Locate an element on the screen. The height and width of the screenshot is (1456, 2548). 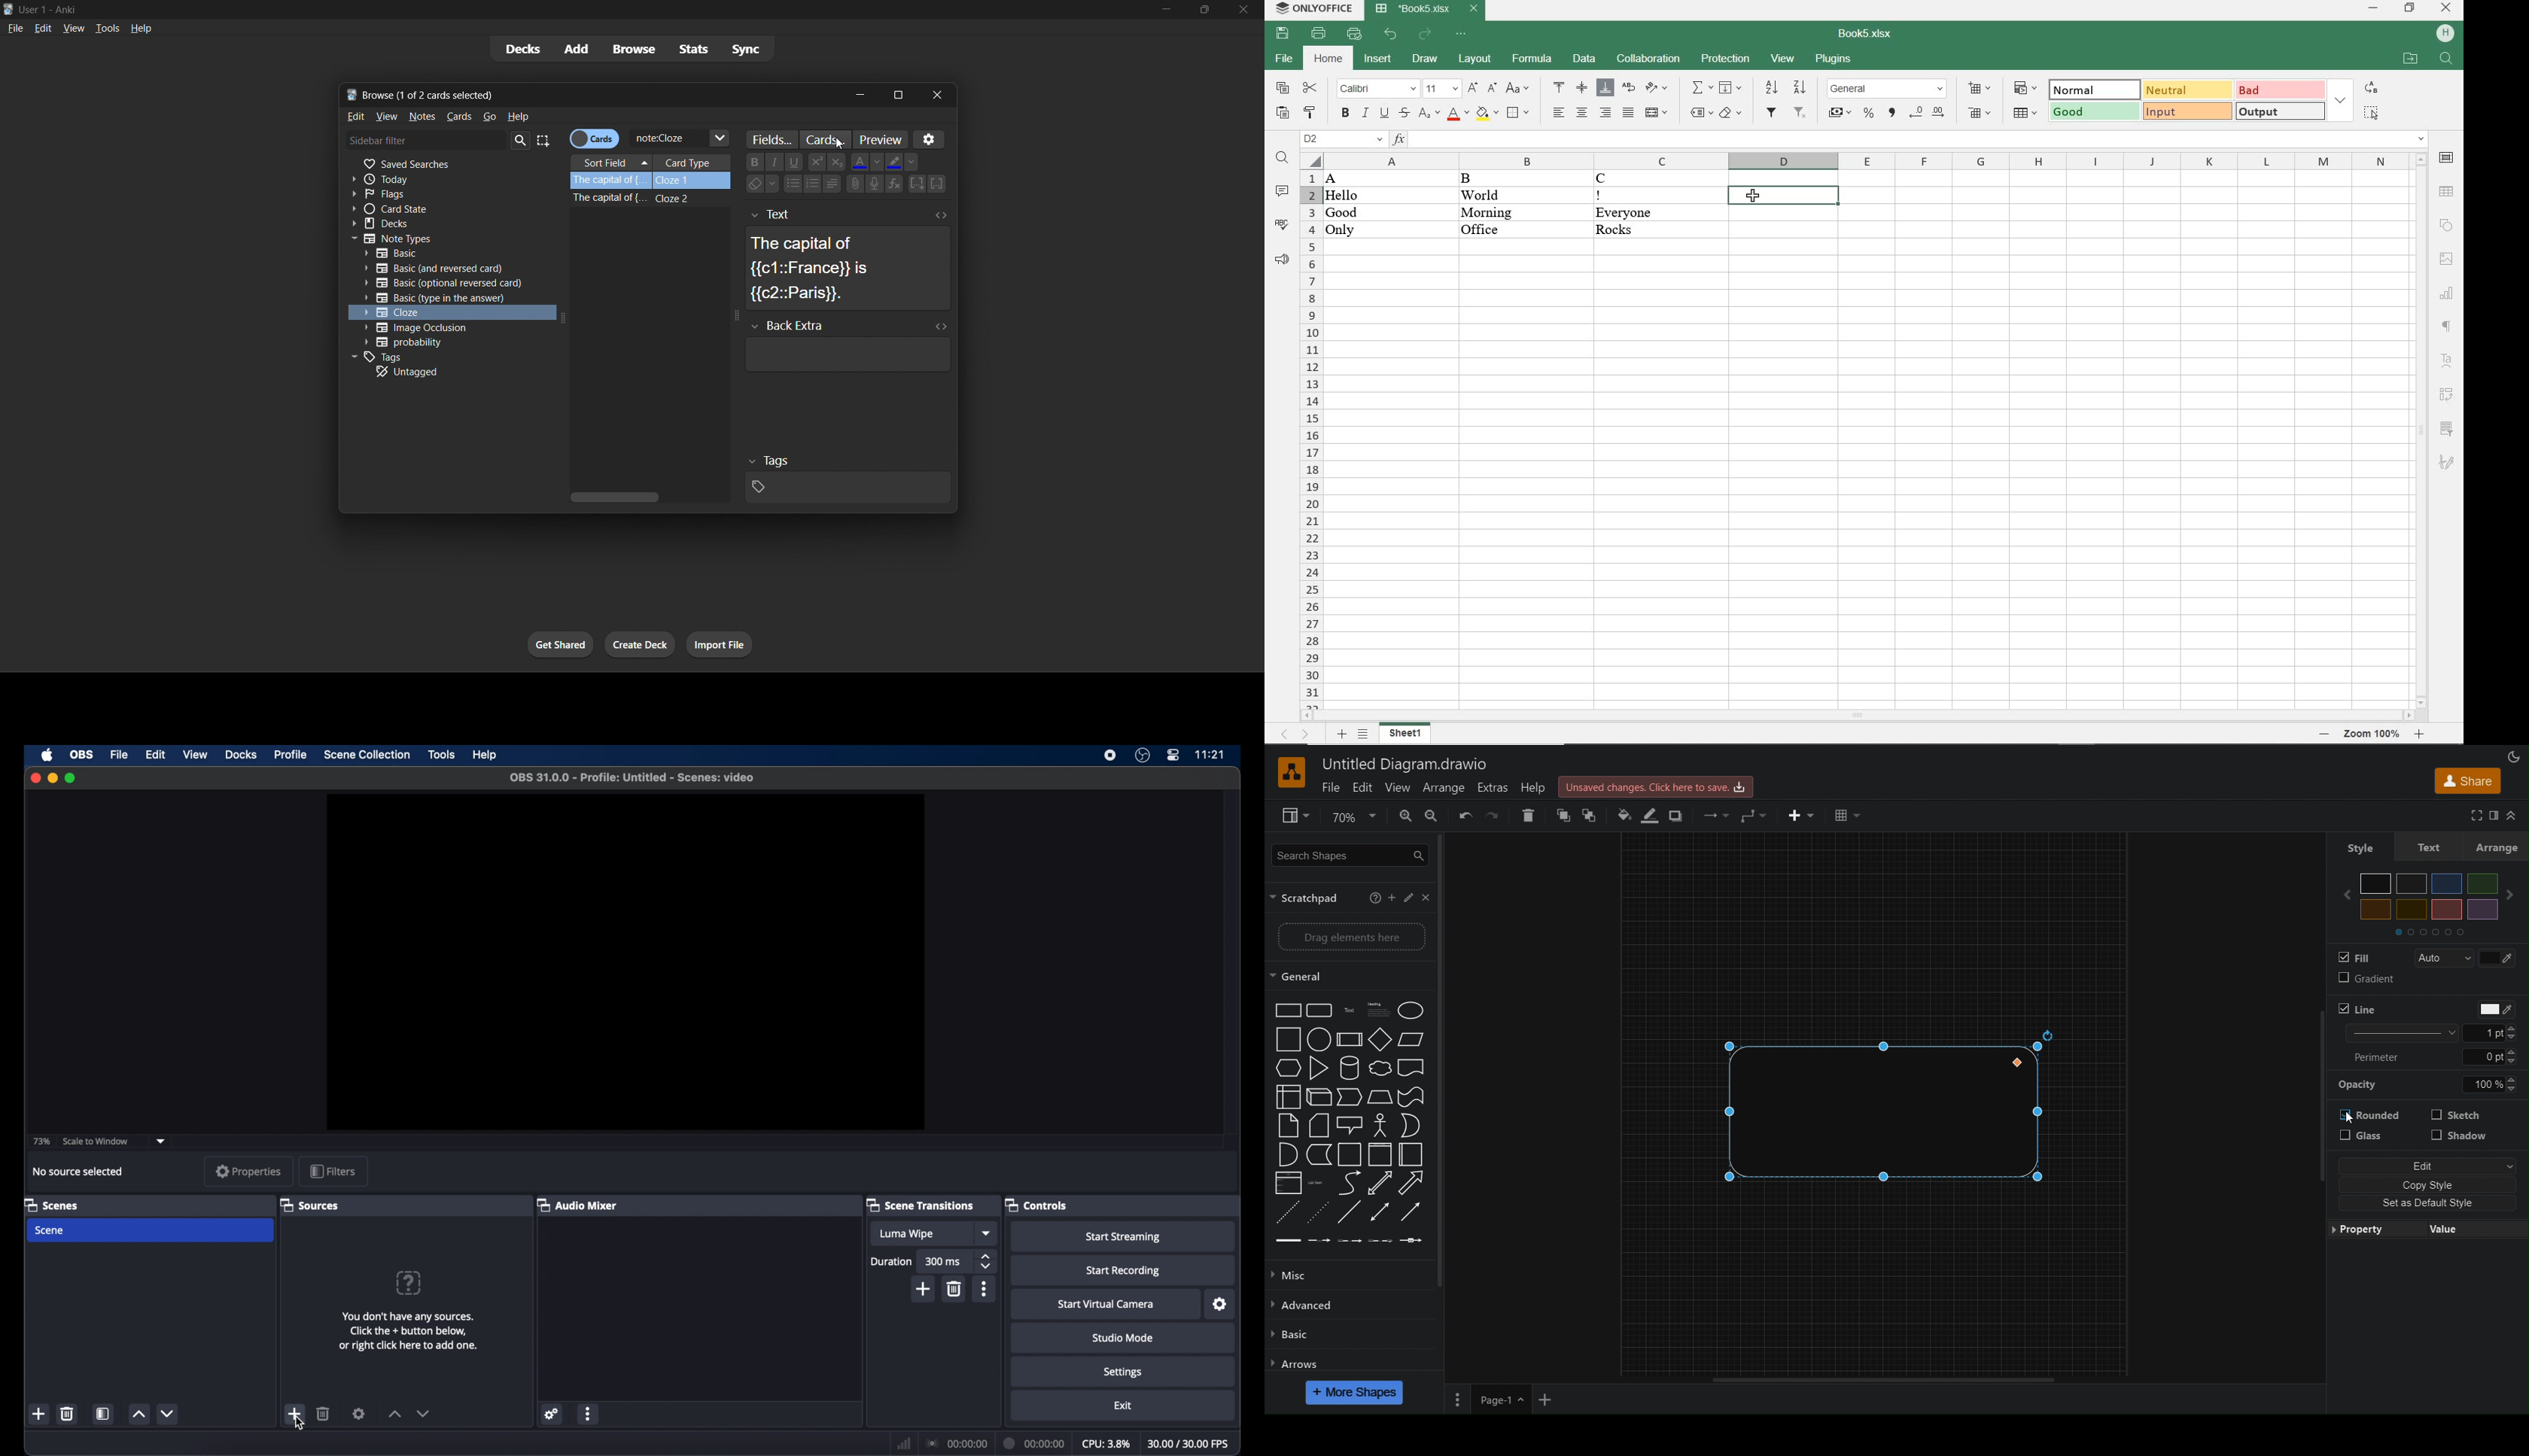
MERGE & CENTER is located at coordinates (1657, 113).